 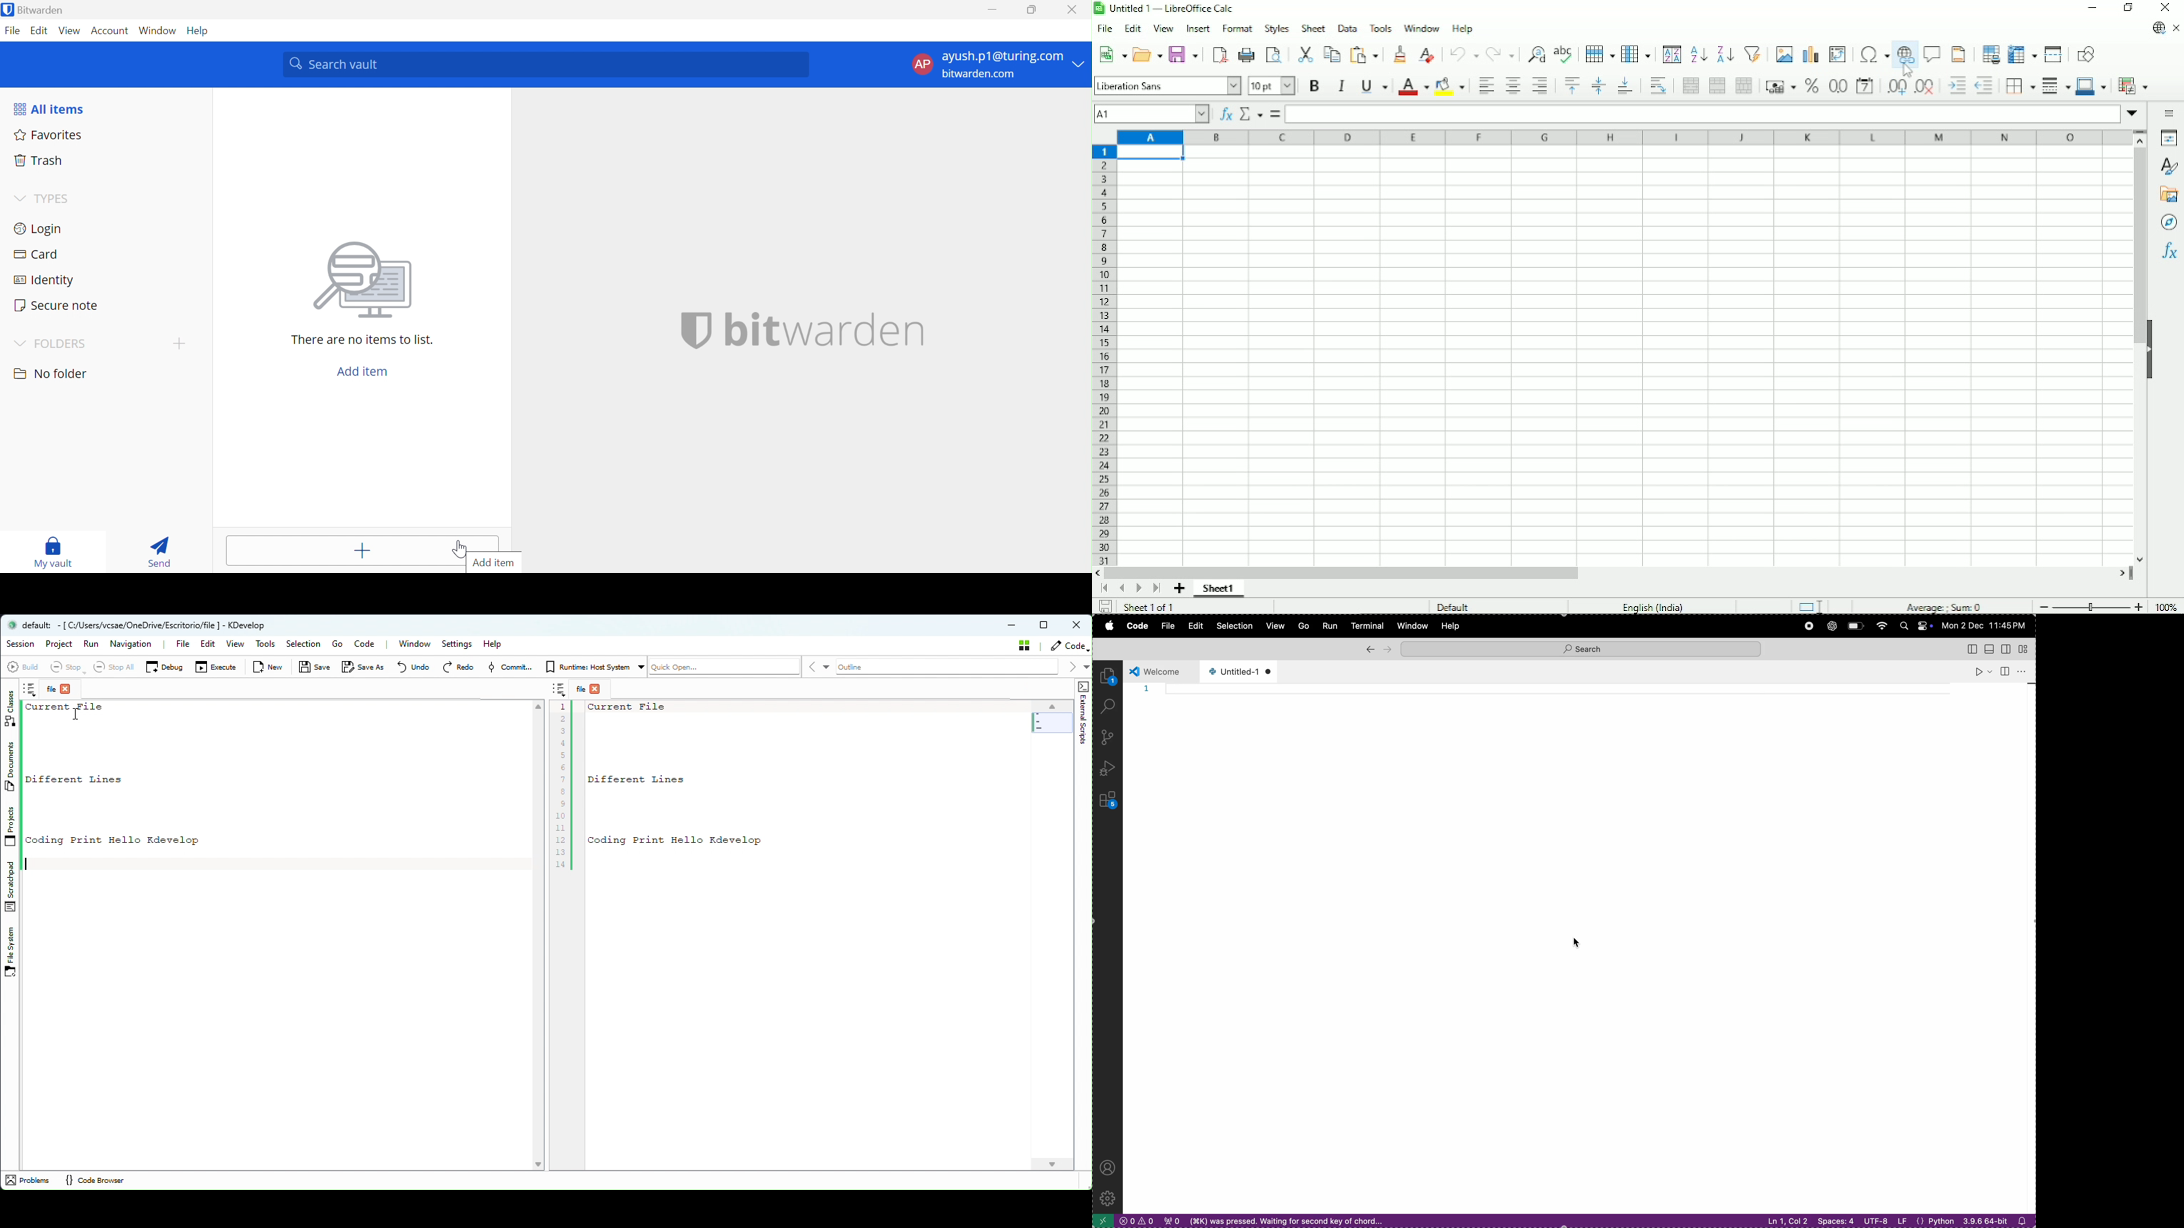 I want to click on tolls, so click(x=1380, y=27).